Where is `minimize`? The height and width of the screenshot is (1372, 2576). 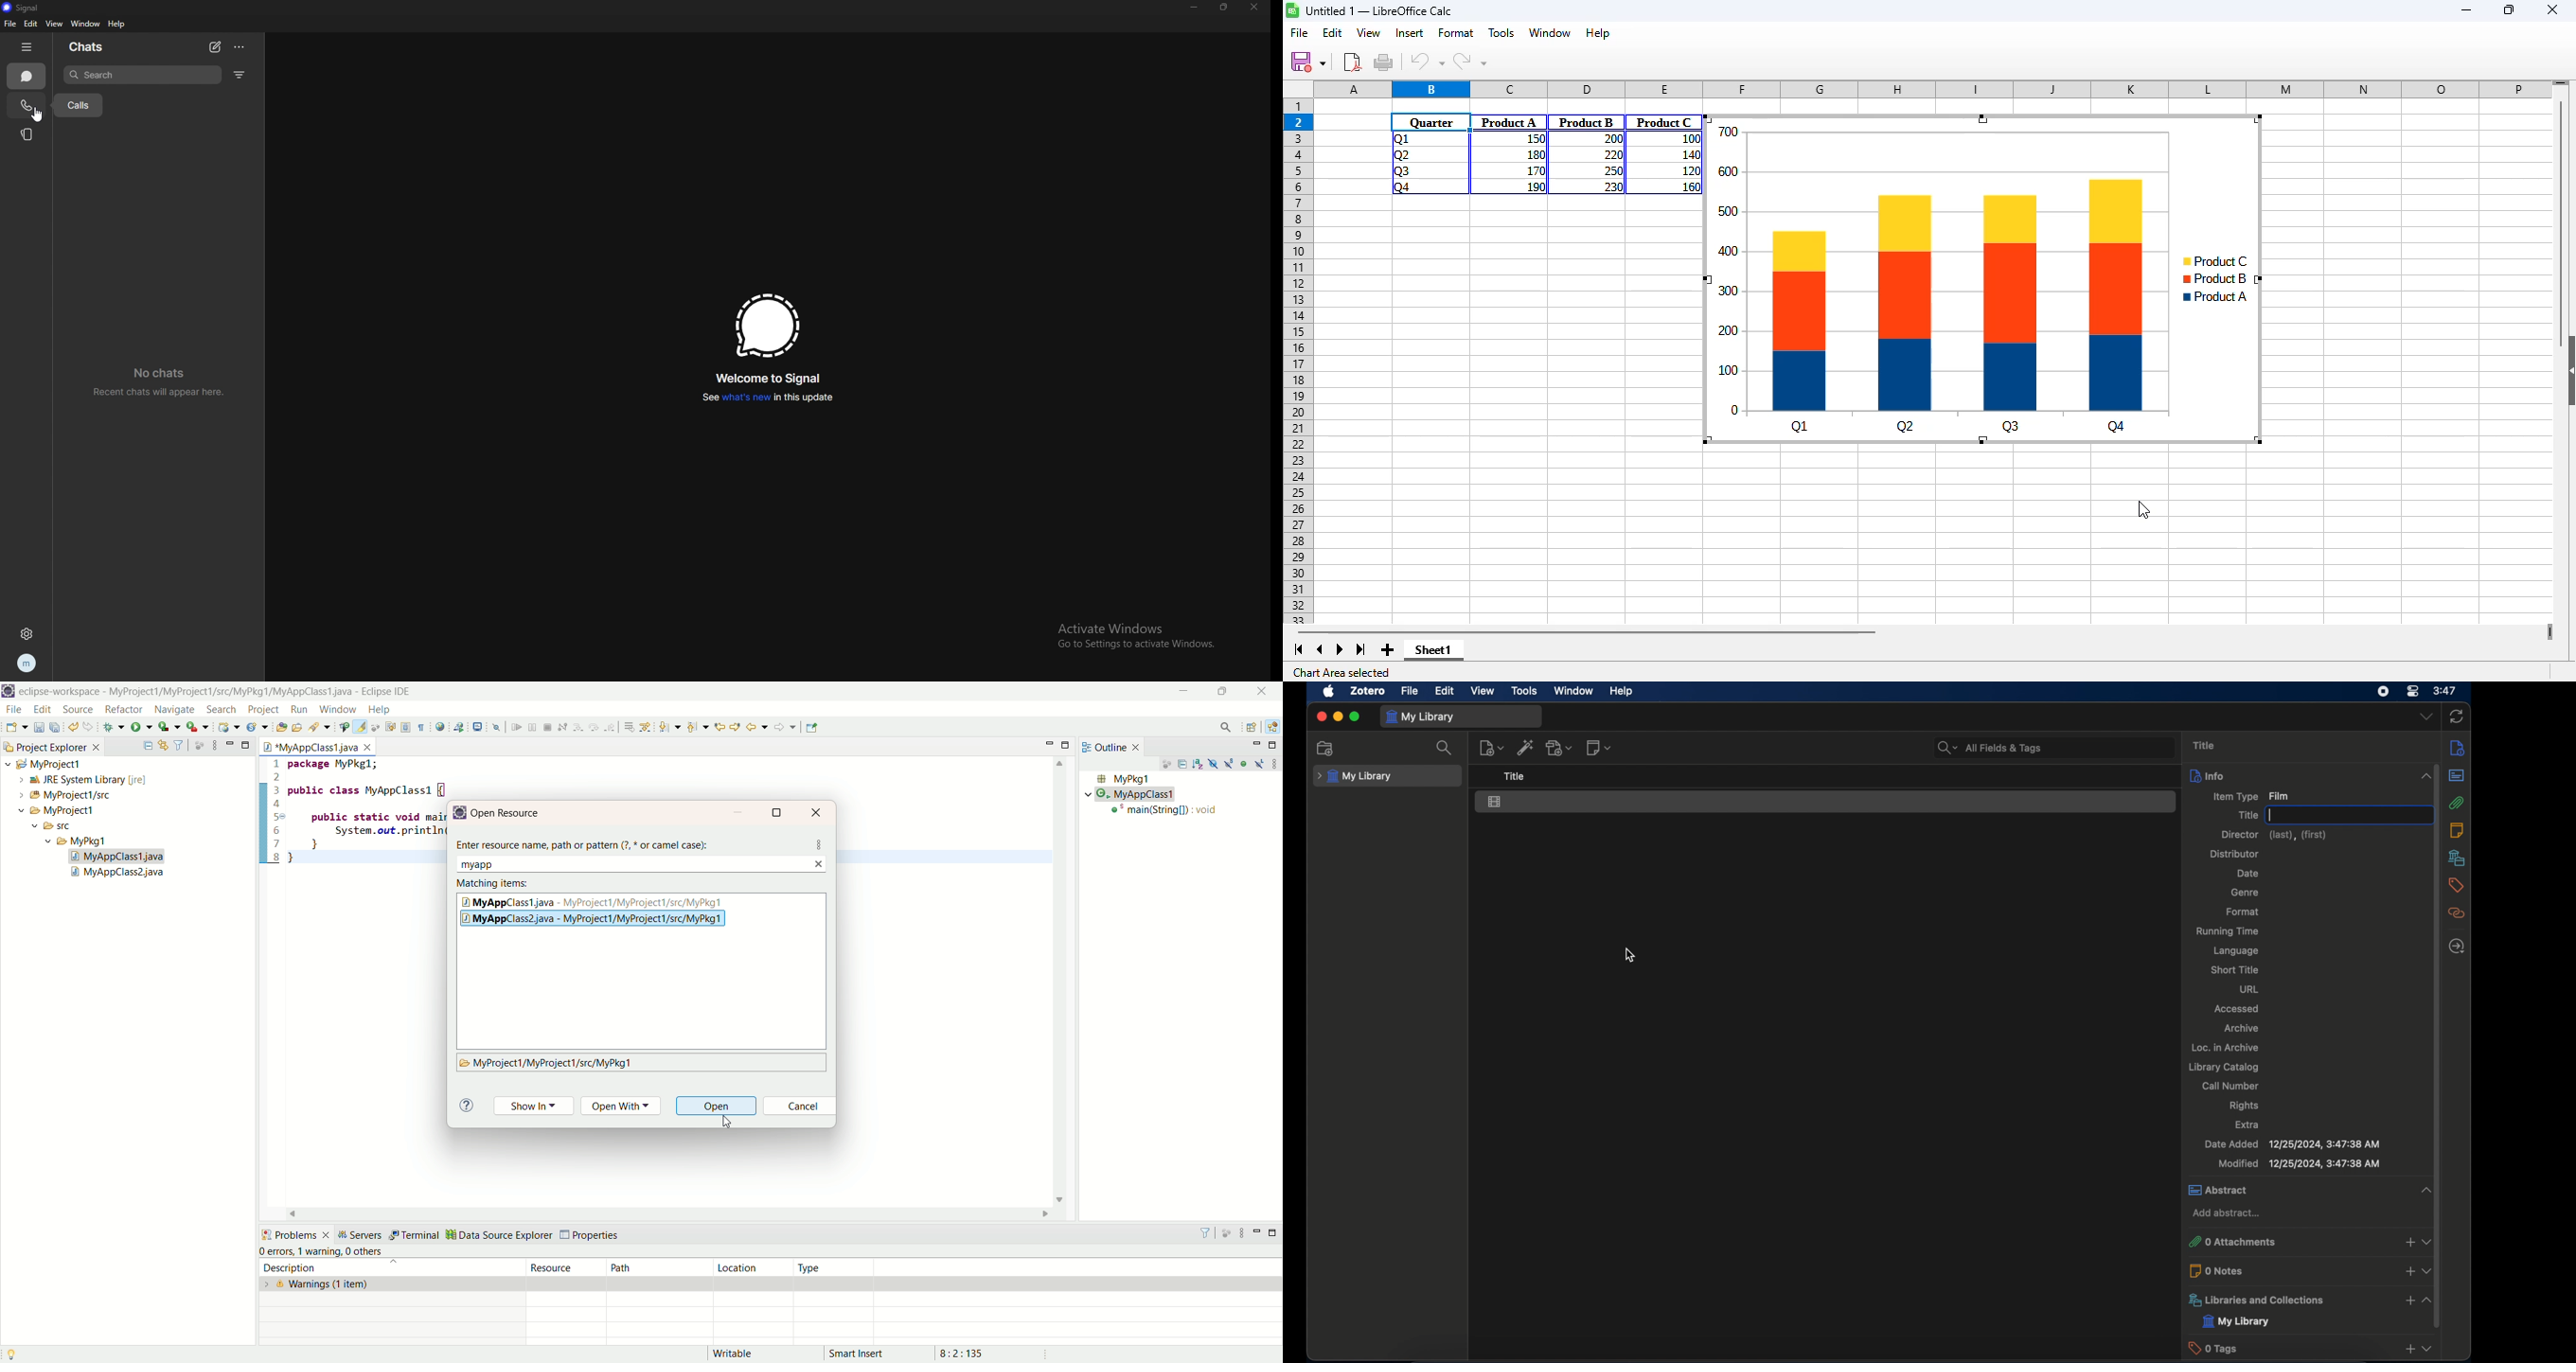
minimize is located at coordinates (738, 813).